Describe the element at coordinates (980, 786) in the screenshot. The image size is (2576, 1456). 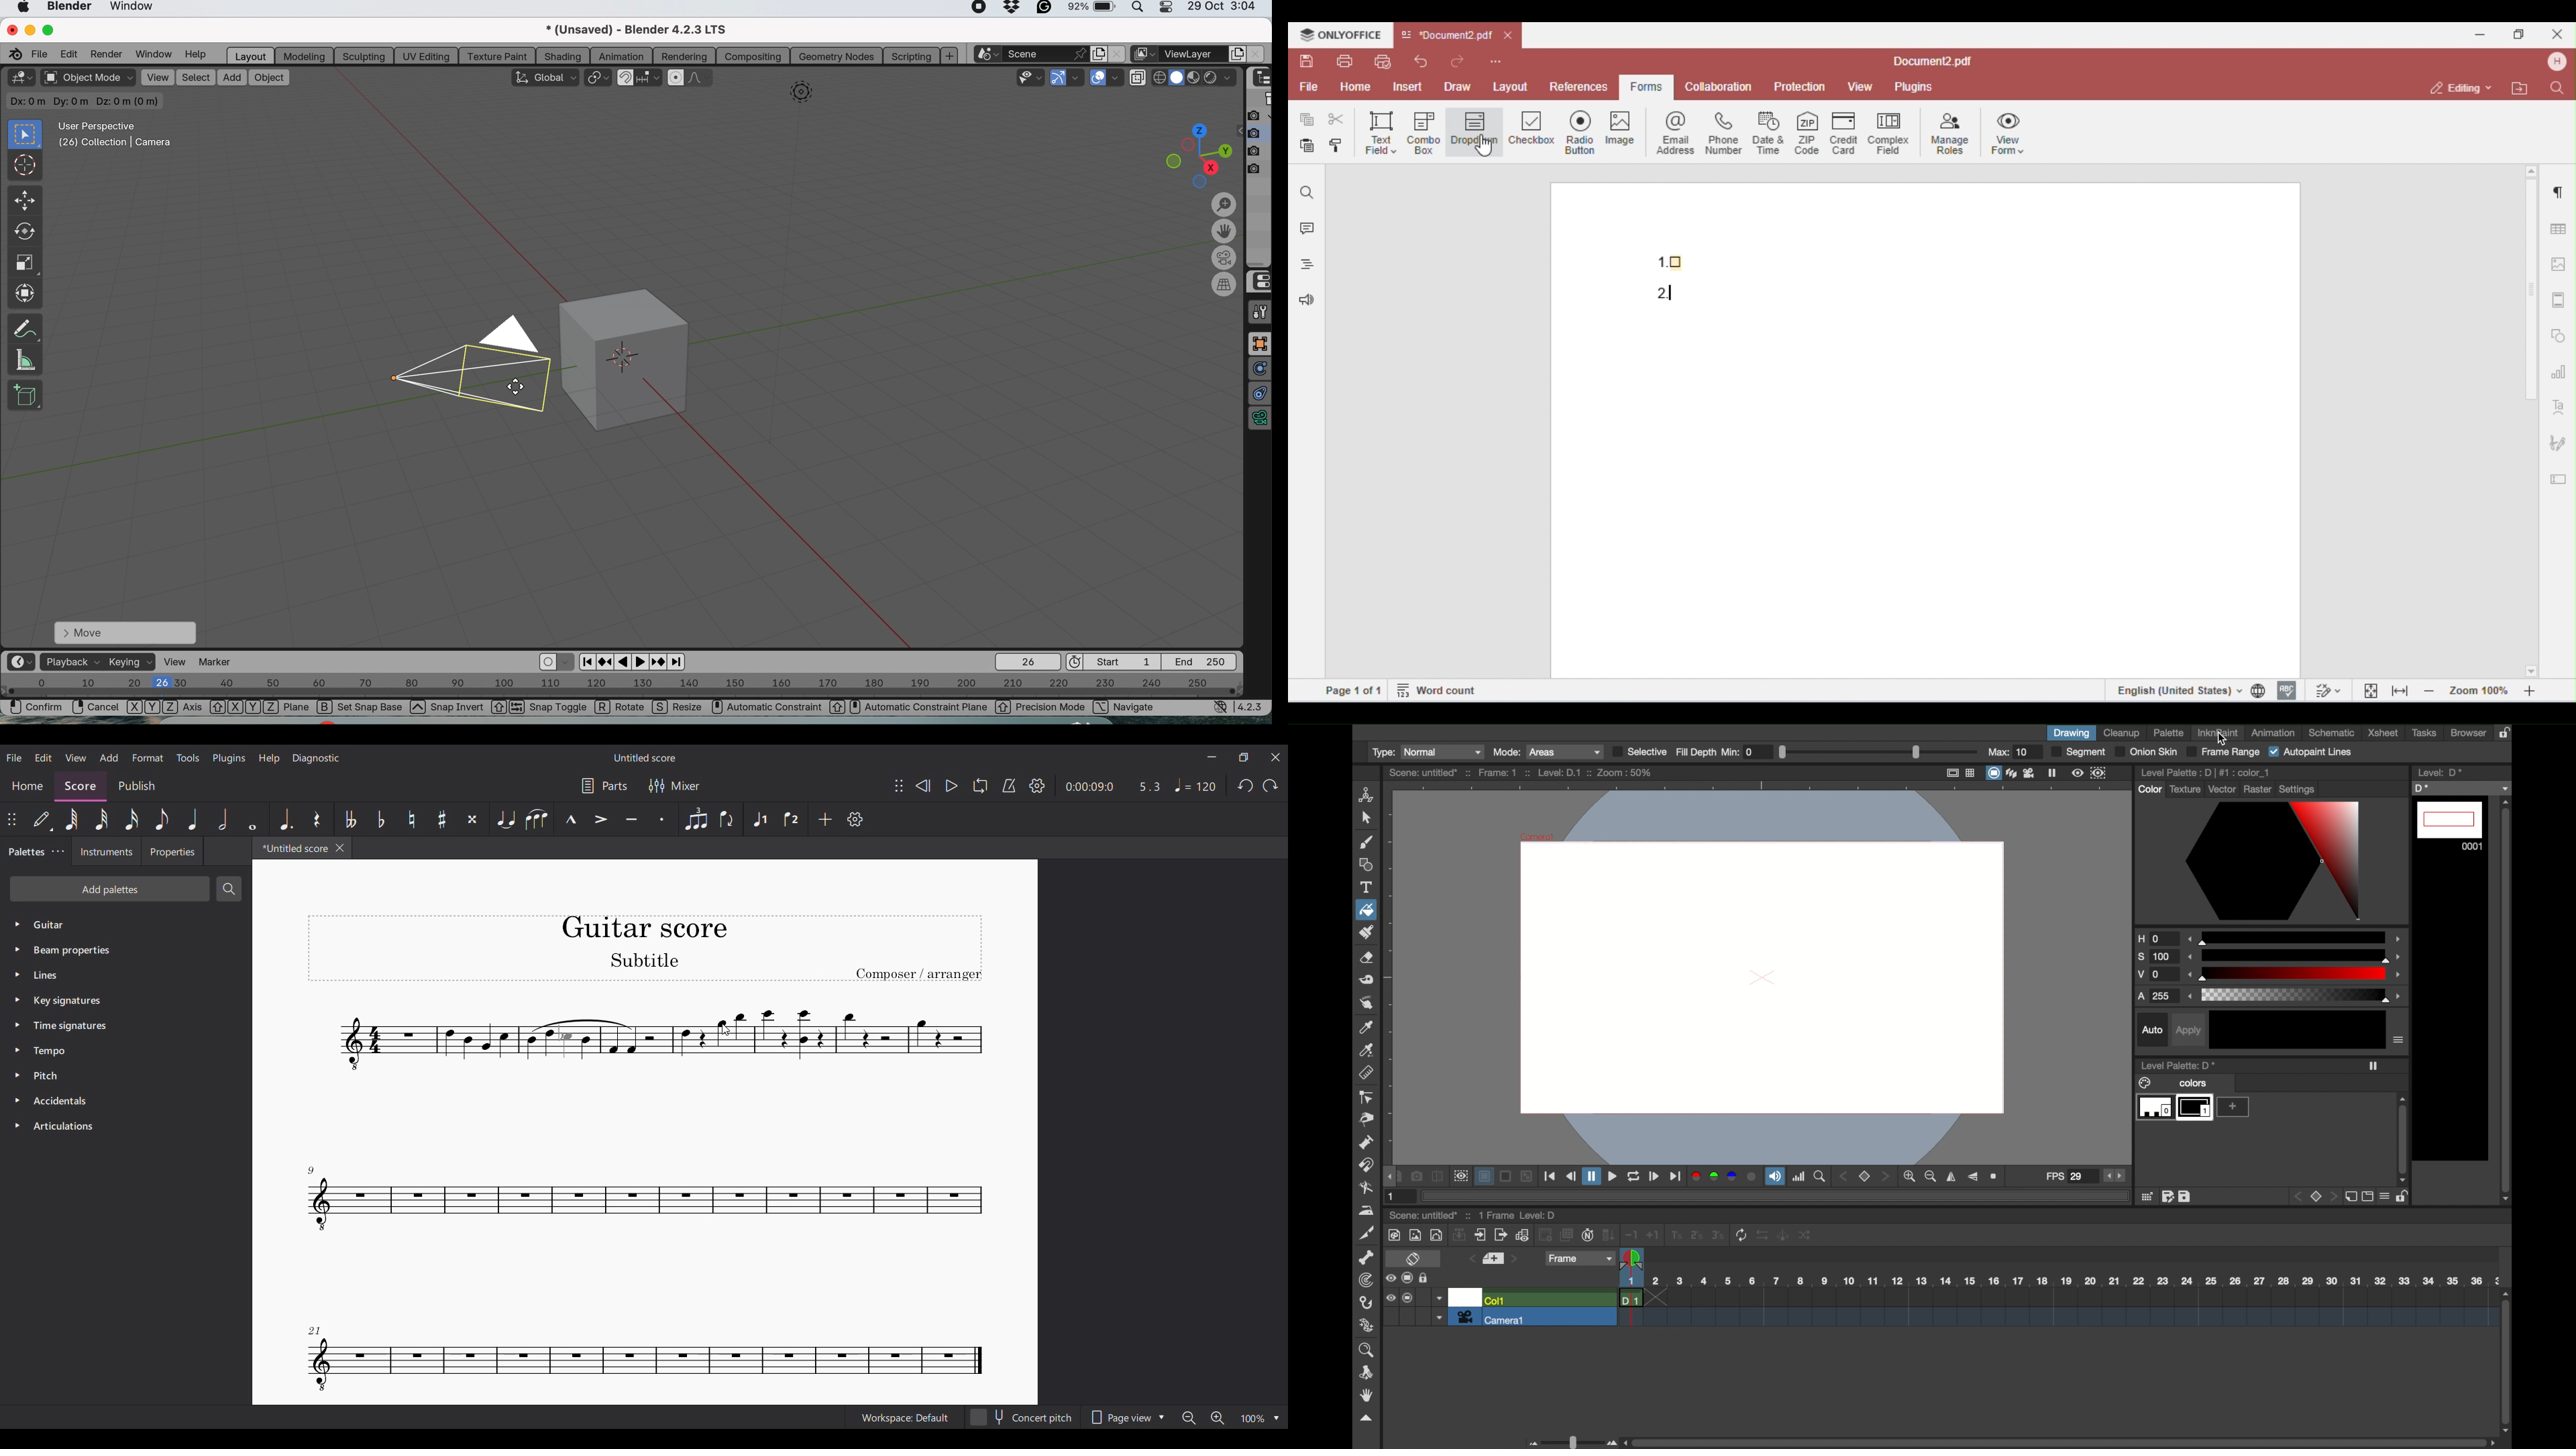
I see `Loop playback` at that location.